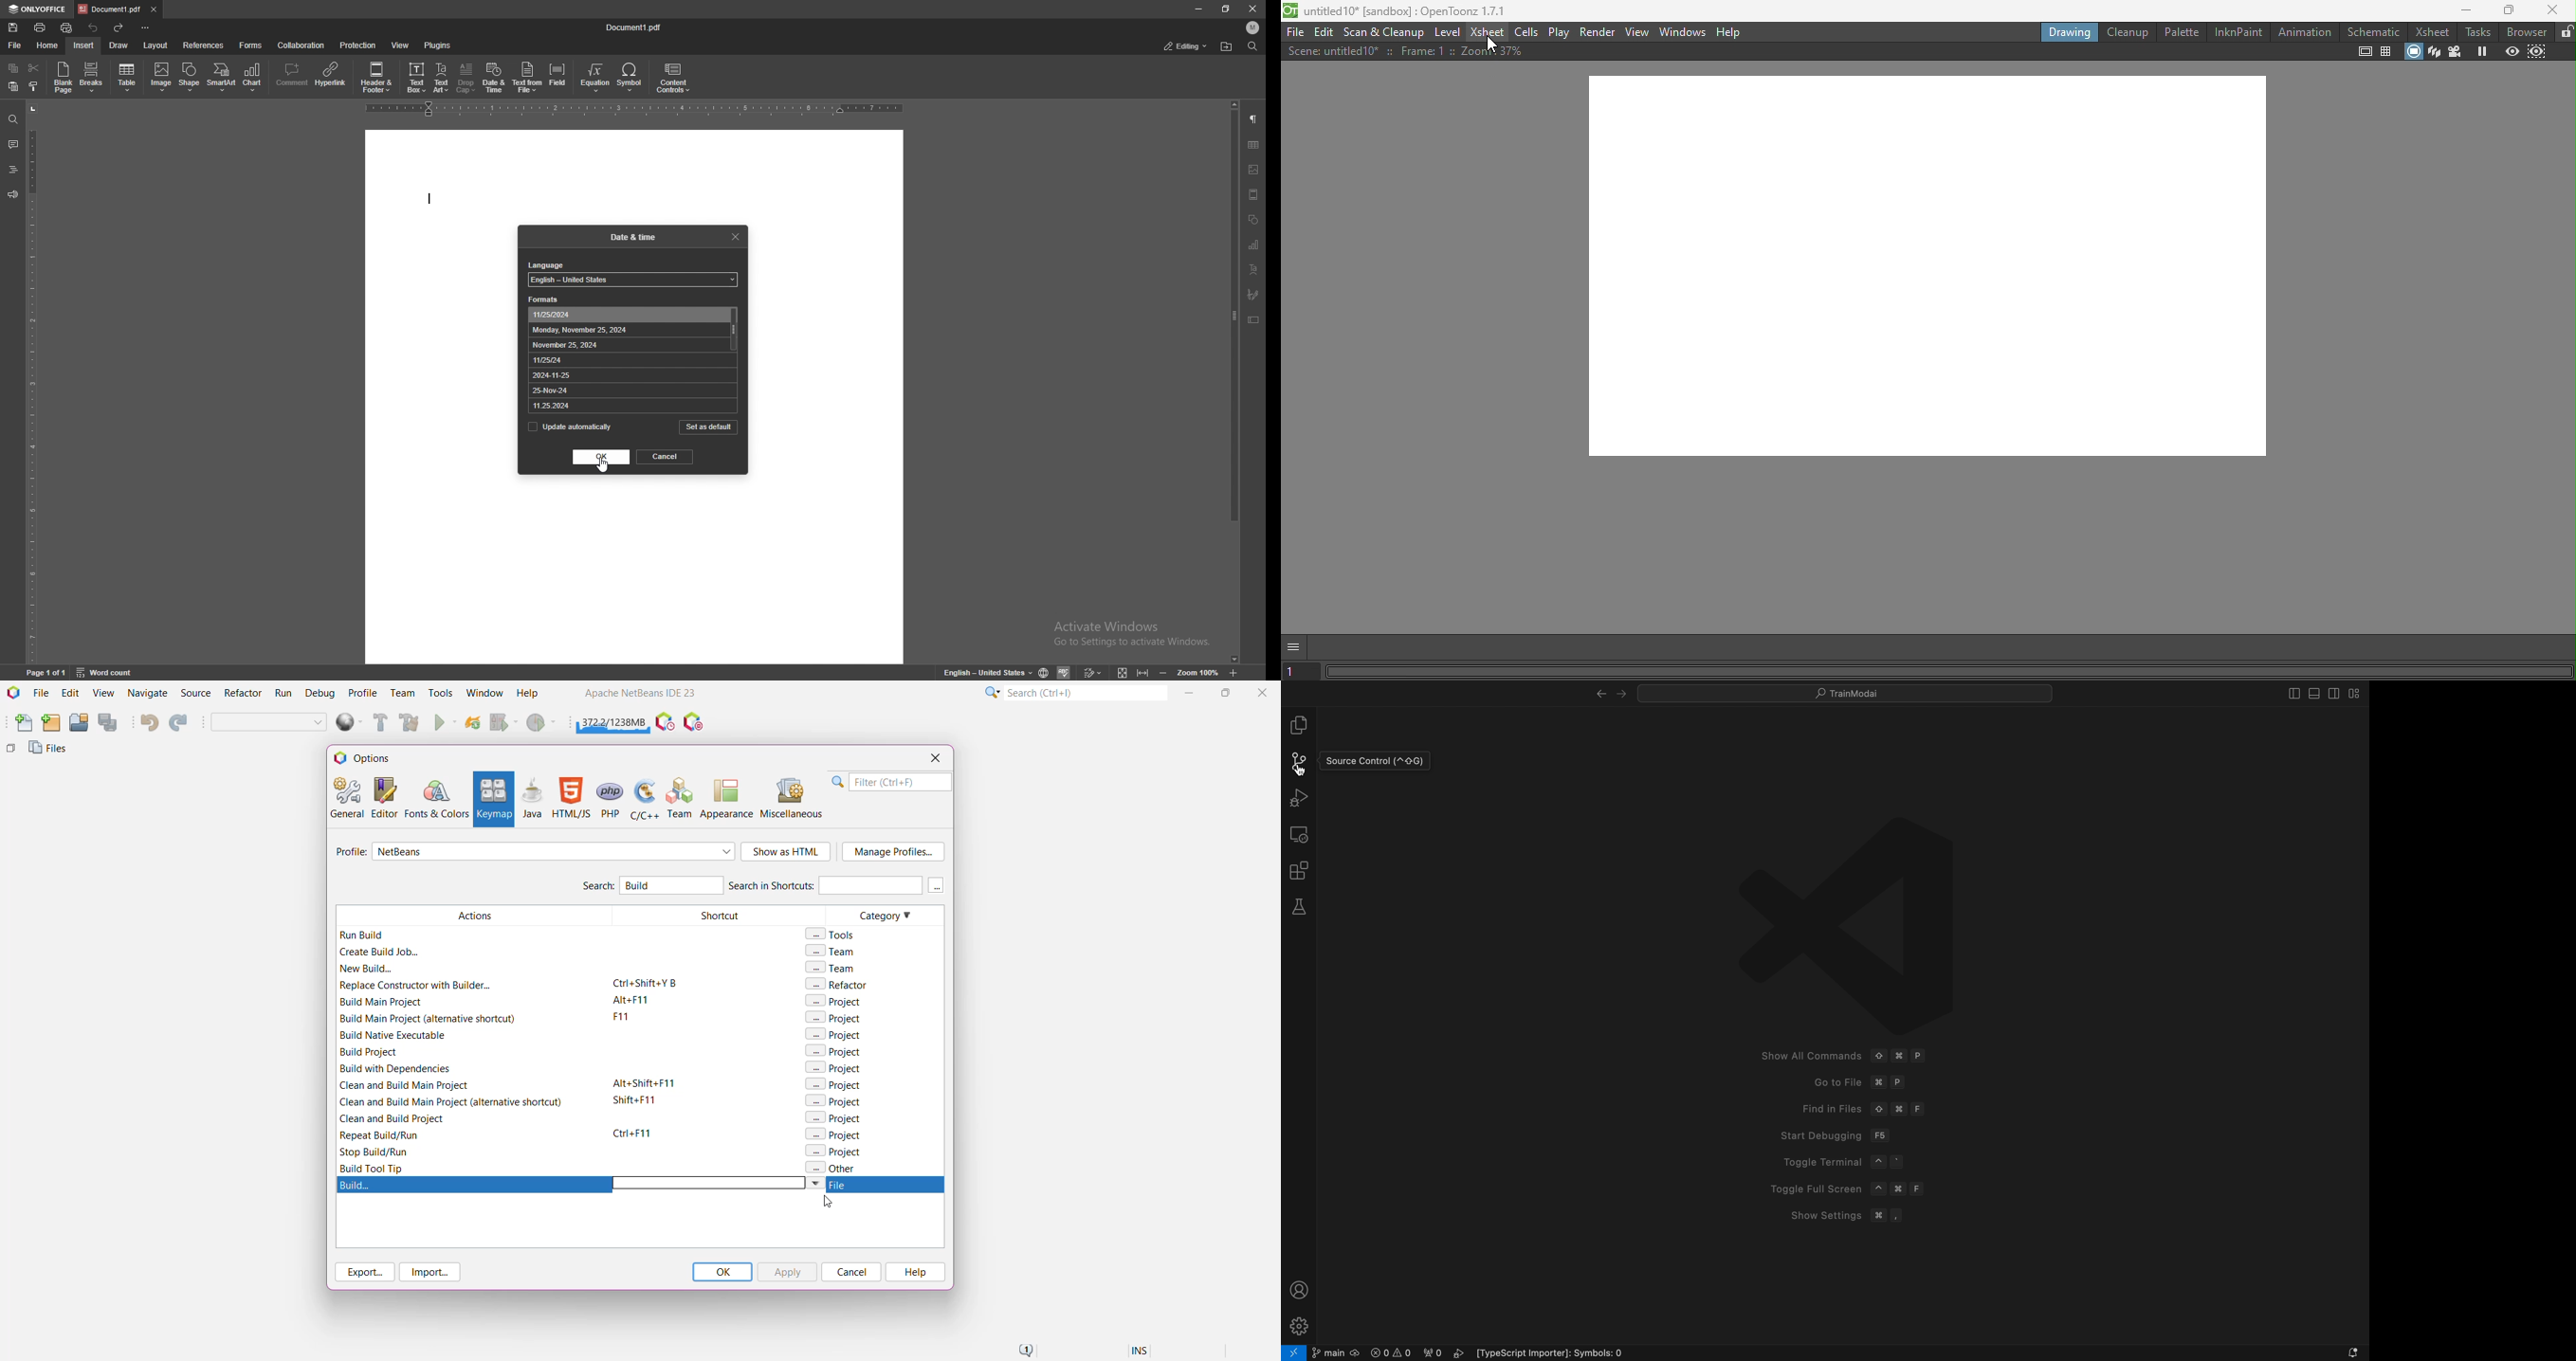 The height and width of the screenshot is (1372, 2576). What do you see at coordinates (2353, 693) in the screenshot?
I see `layouts` at bounding box center [2353, 693].